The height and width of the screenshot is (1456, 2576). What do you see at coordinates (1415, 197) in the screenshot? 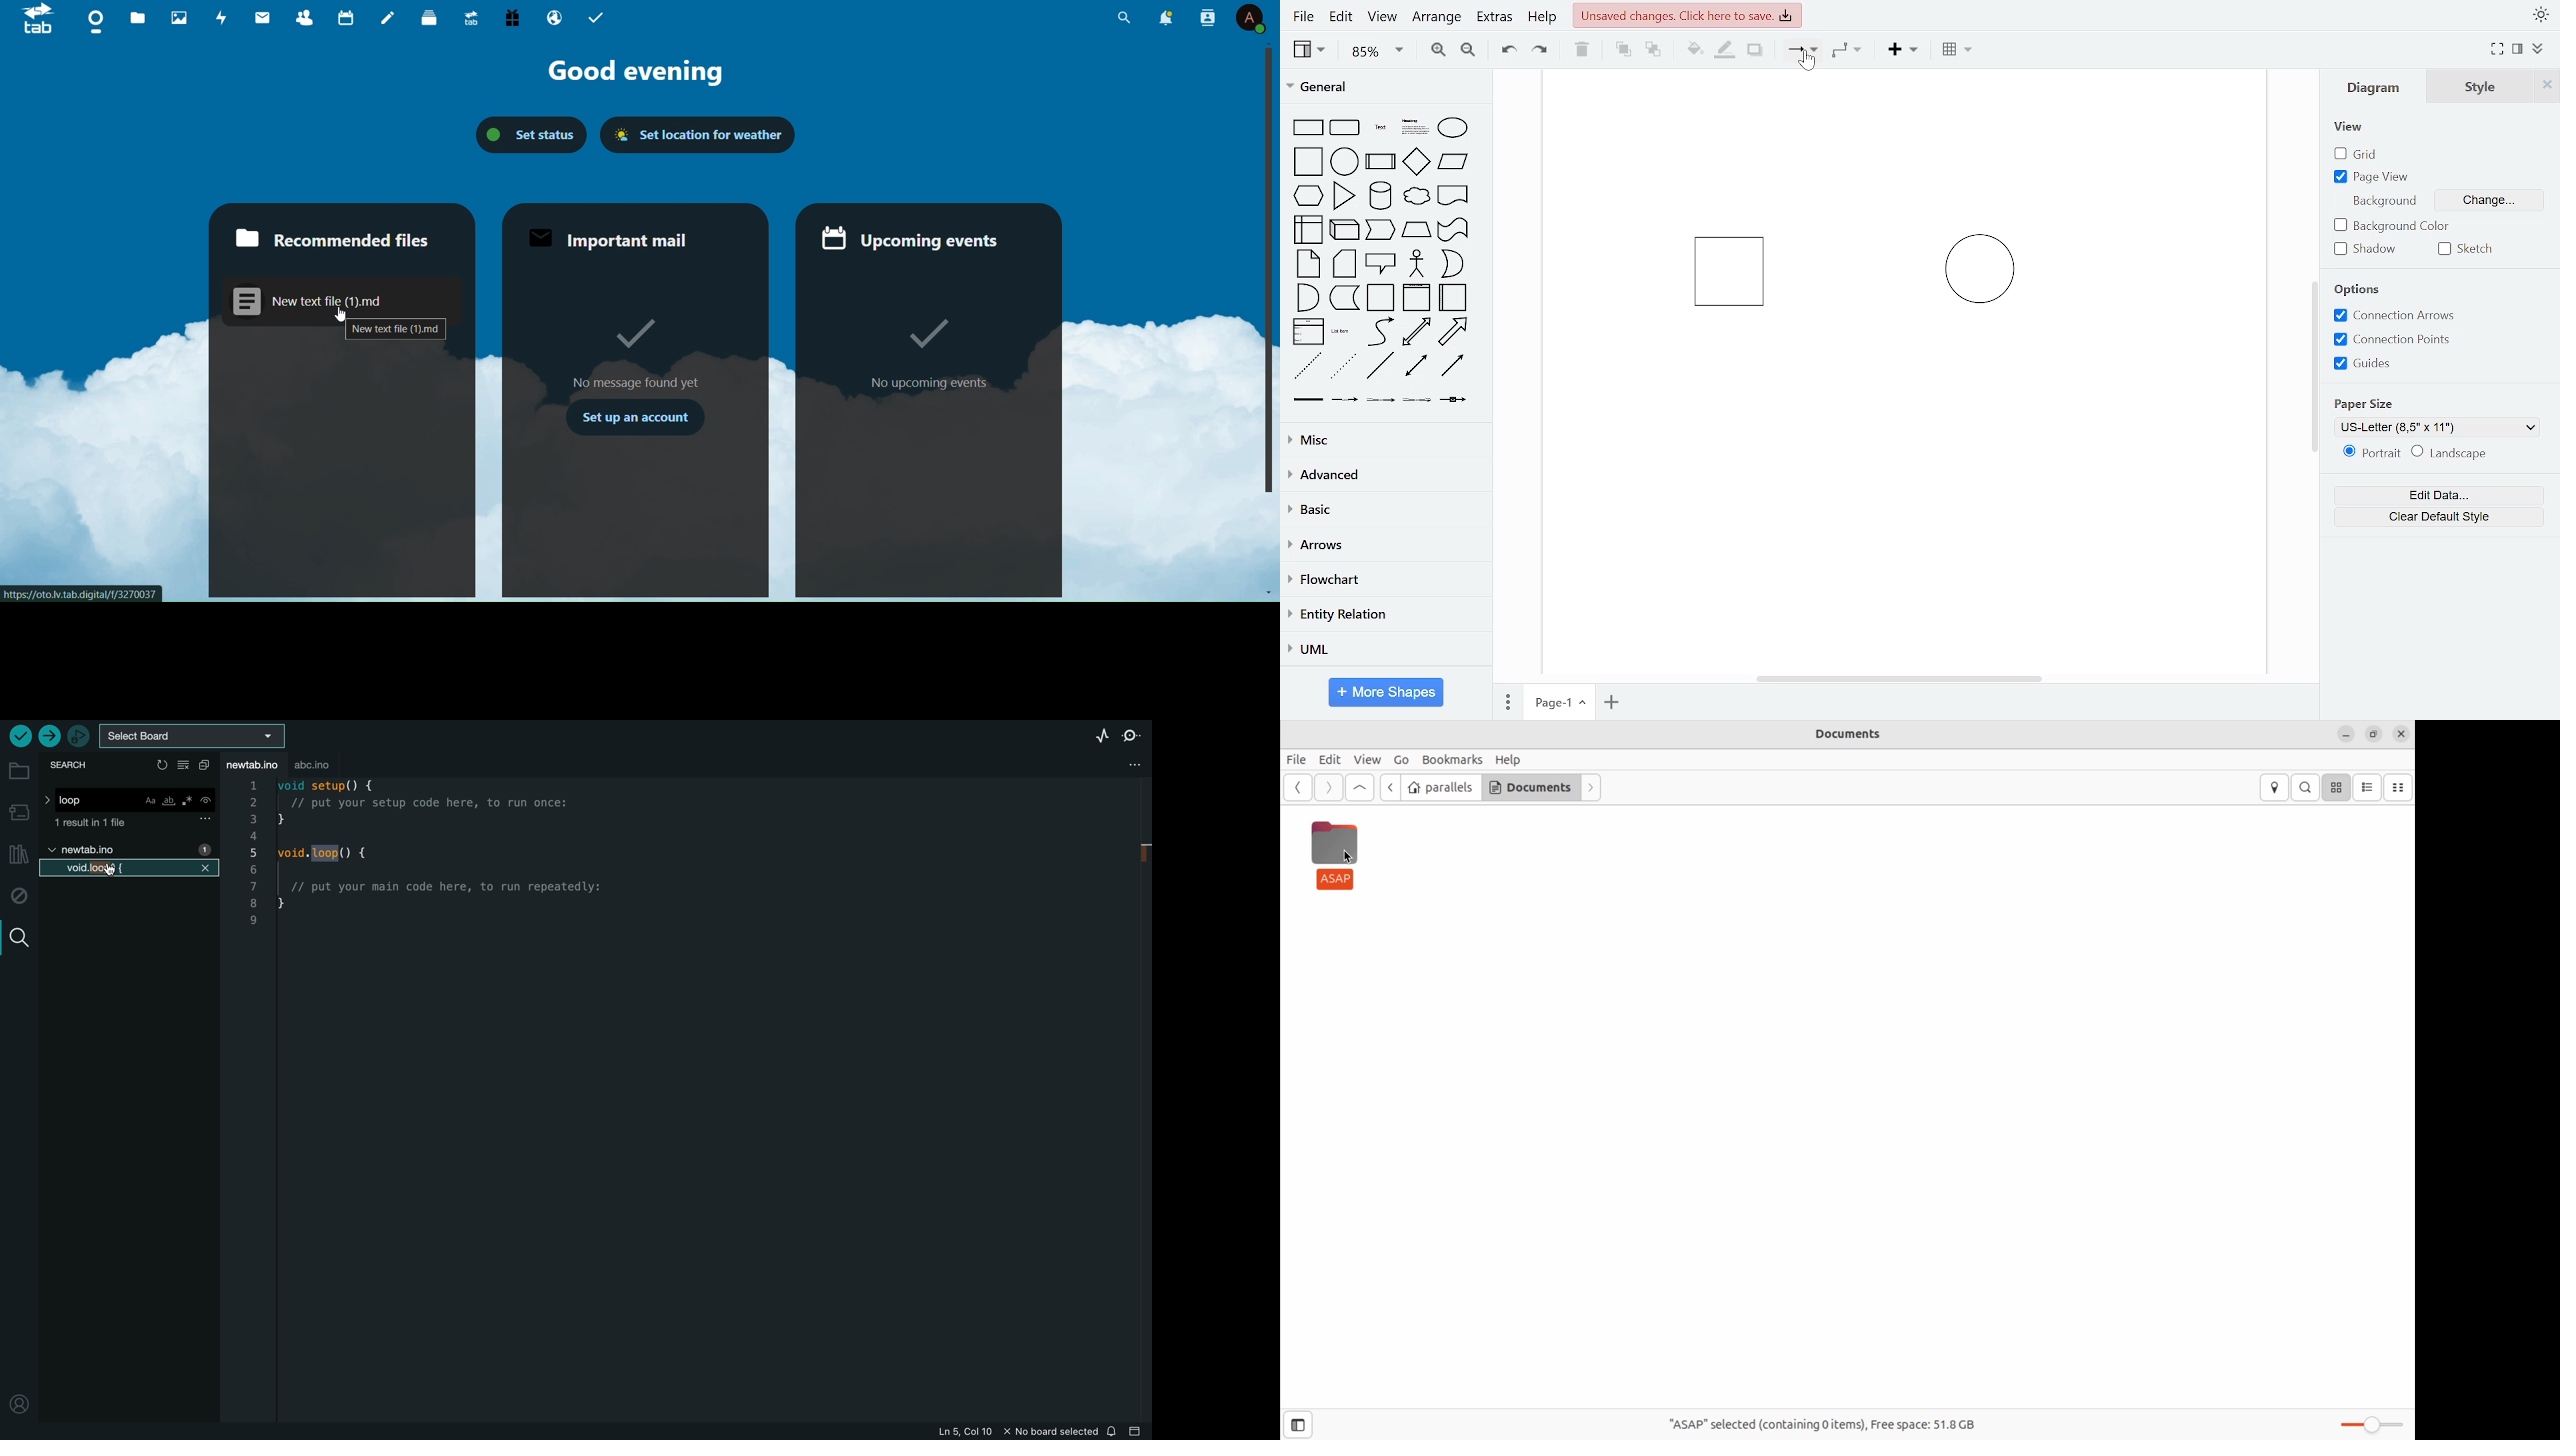
I see `cloud` at bounding box center [1415, 197].